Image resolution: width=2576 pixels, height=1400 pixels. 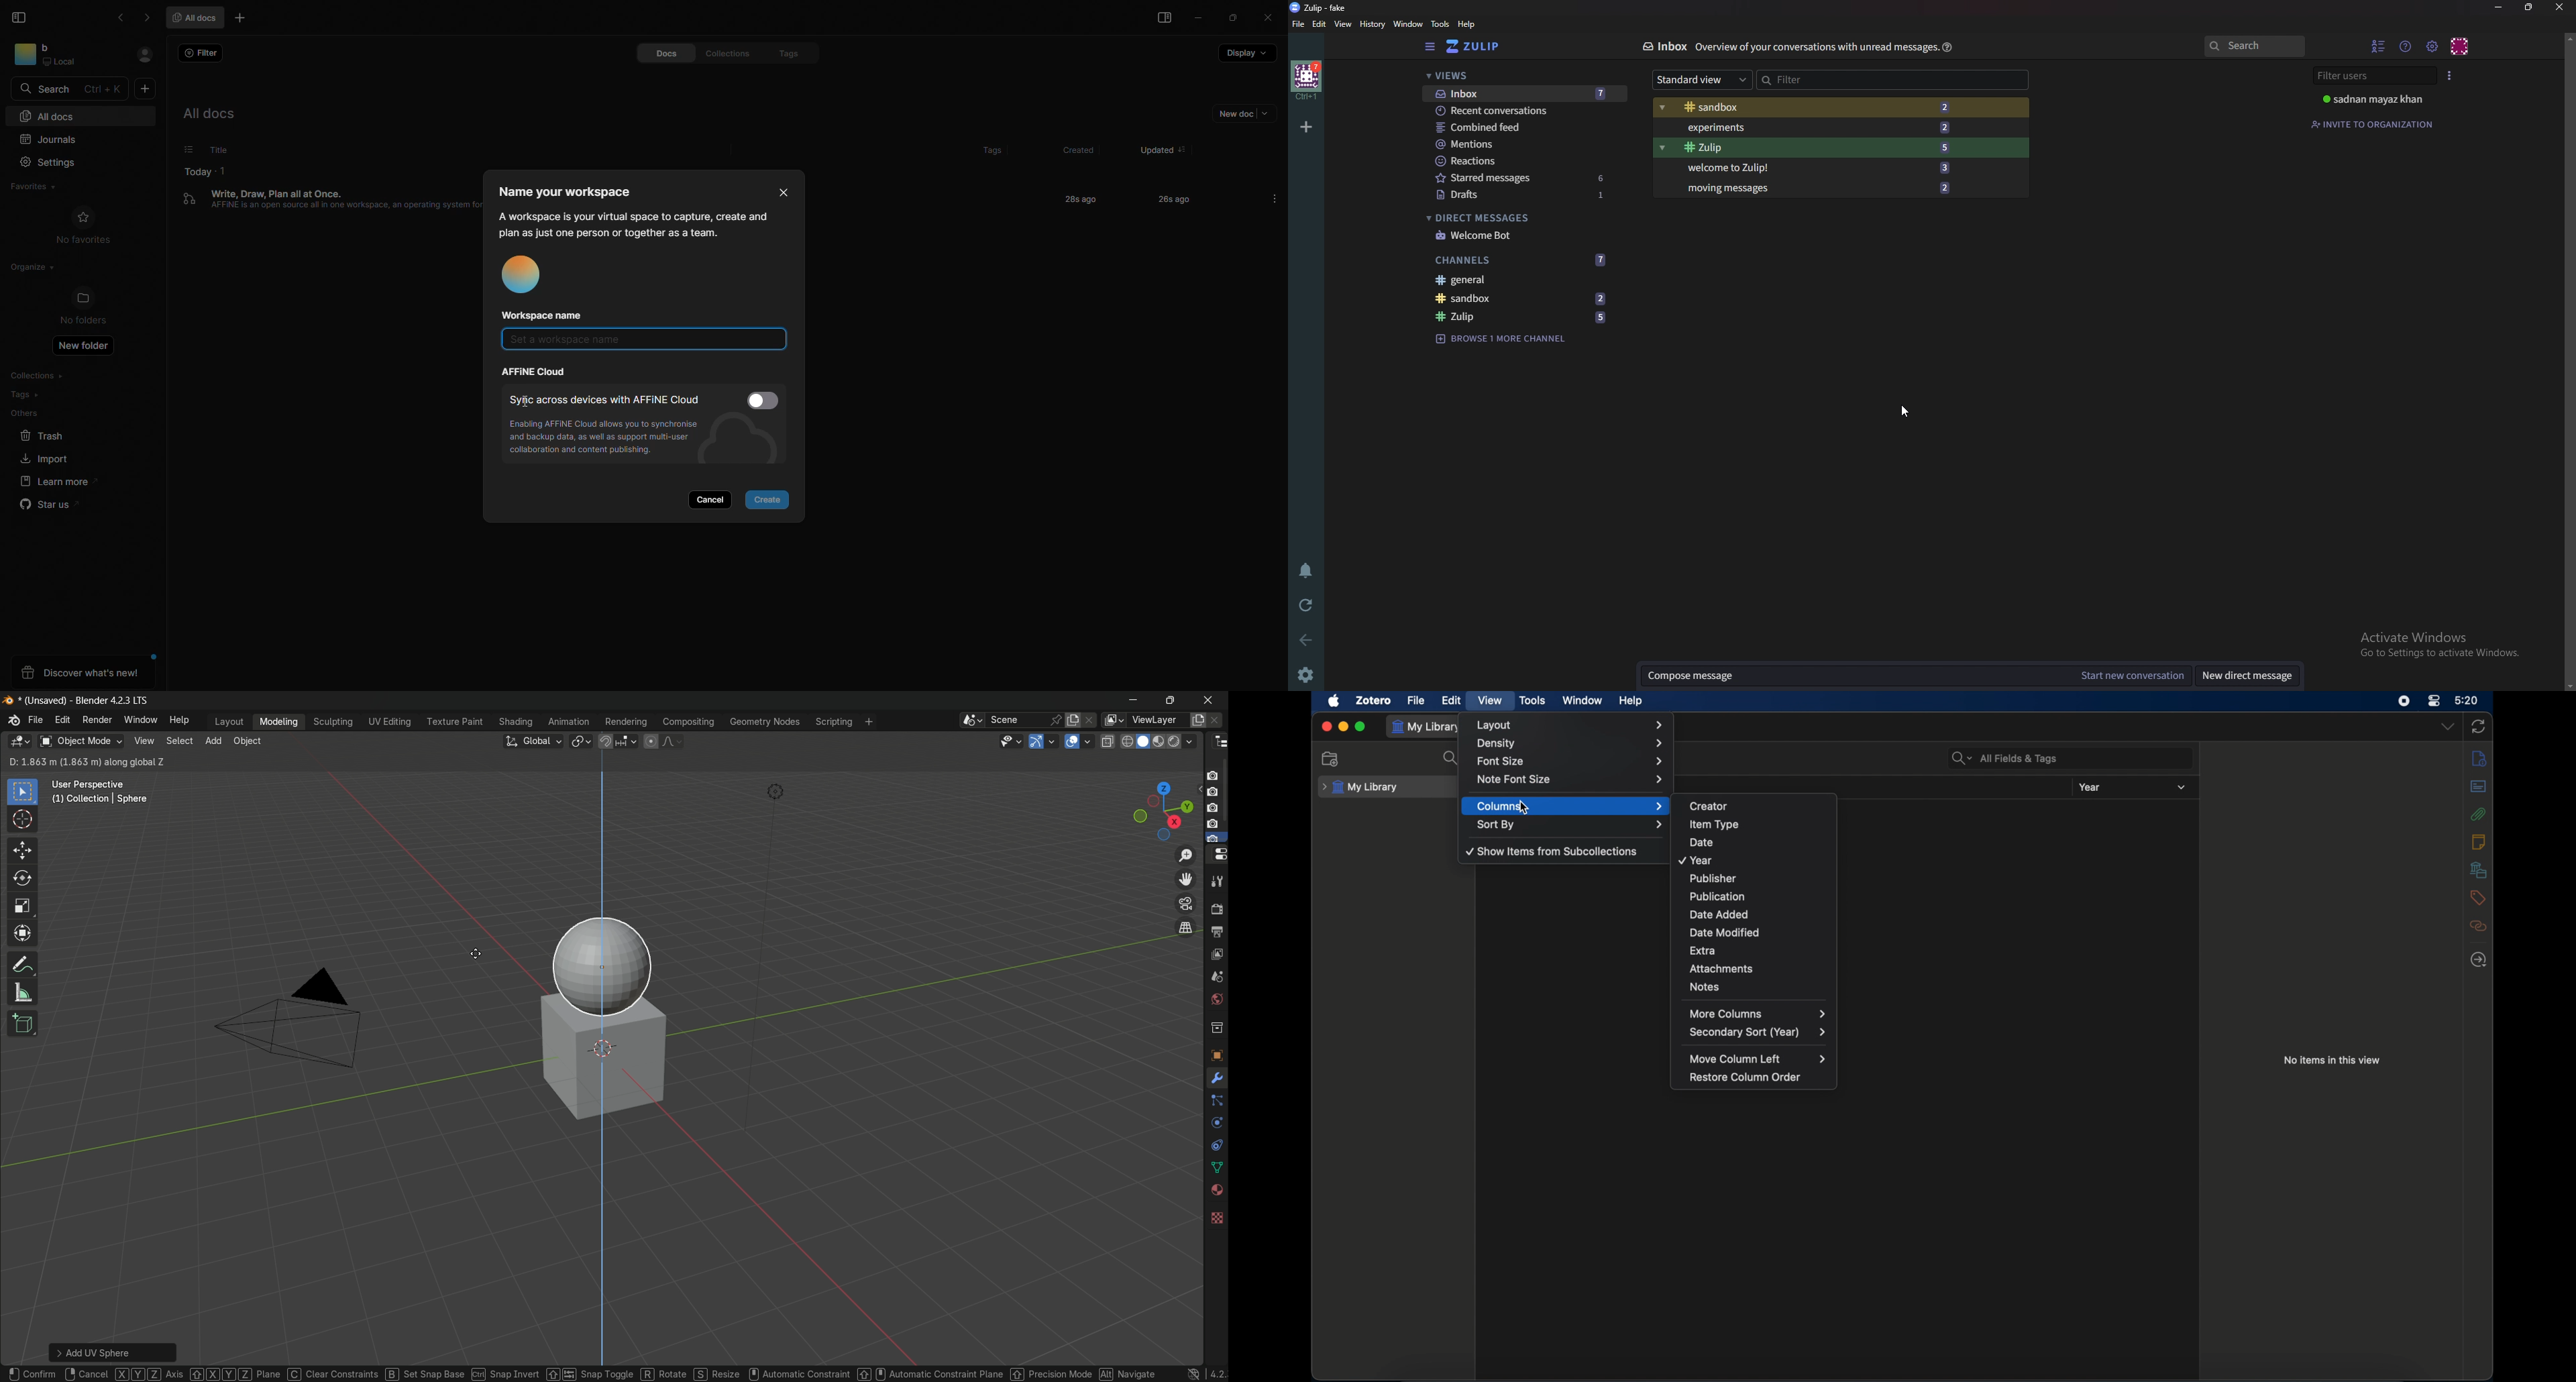 I want to click on layout, so click(x=1570, y=725).